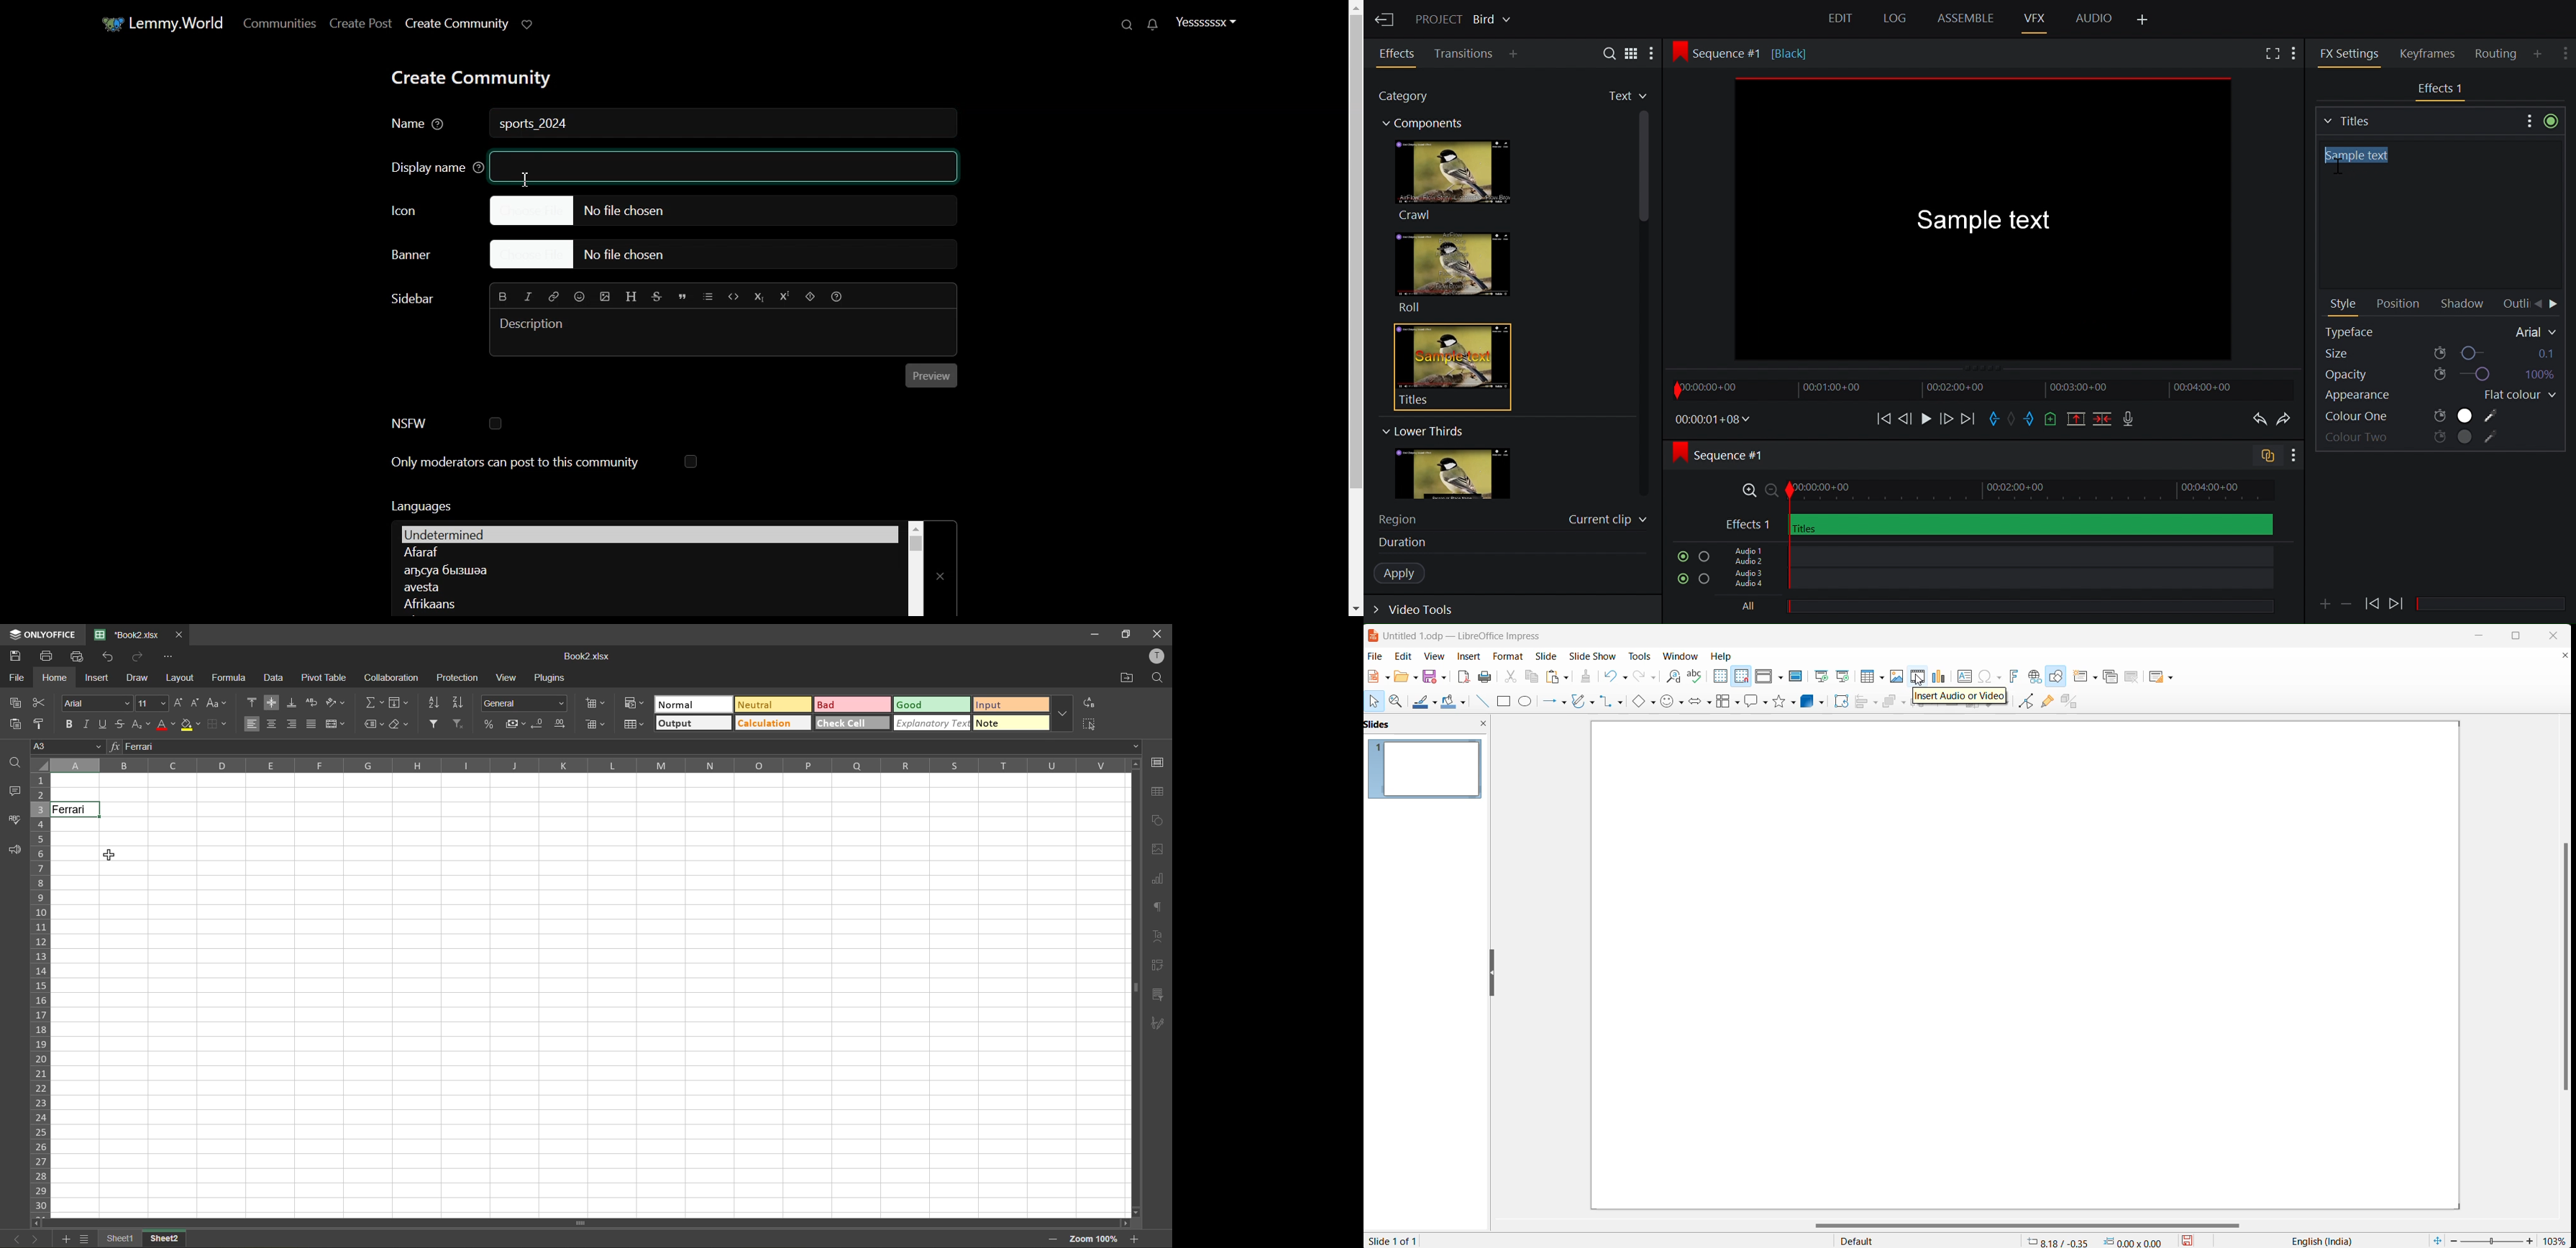 This screenshot has height=1260, width=2576. What do you see at coordinates (16, 677) in the screenshot?
I see `file` at bounding box center [16, 677].